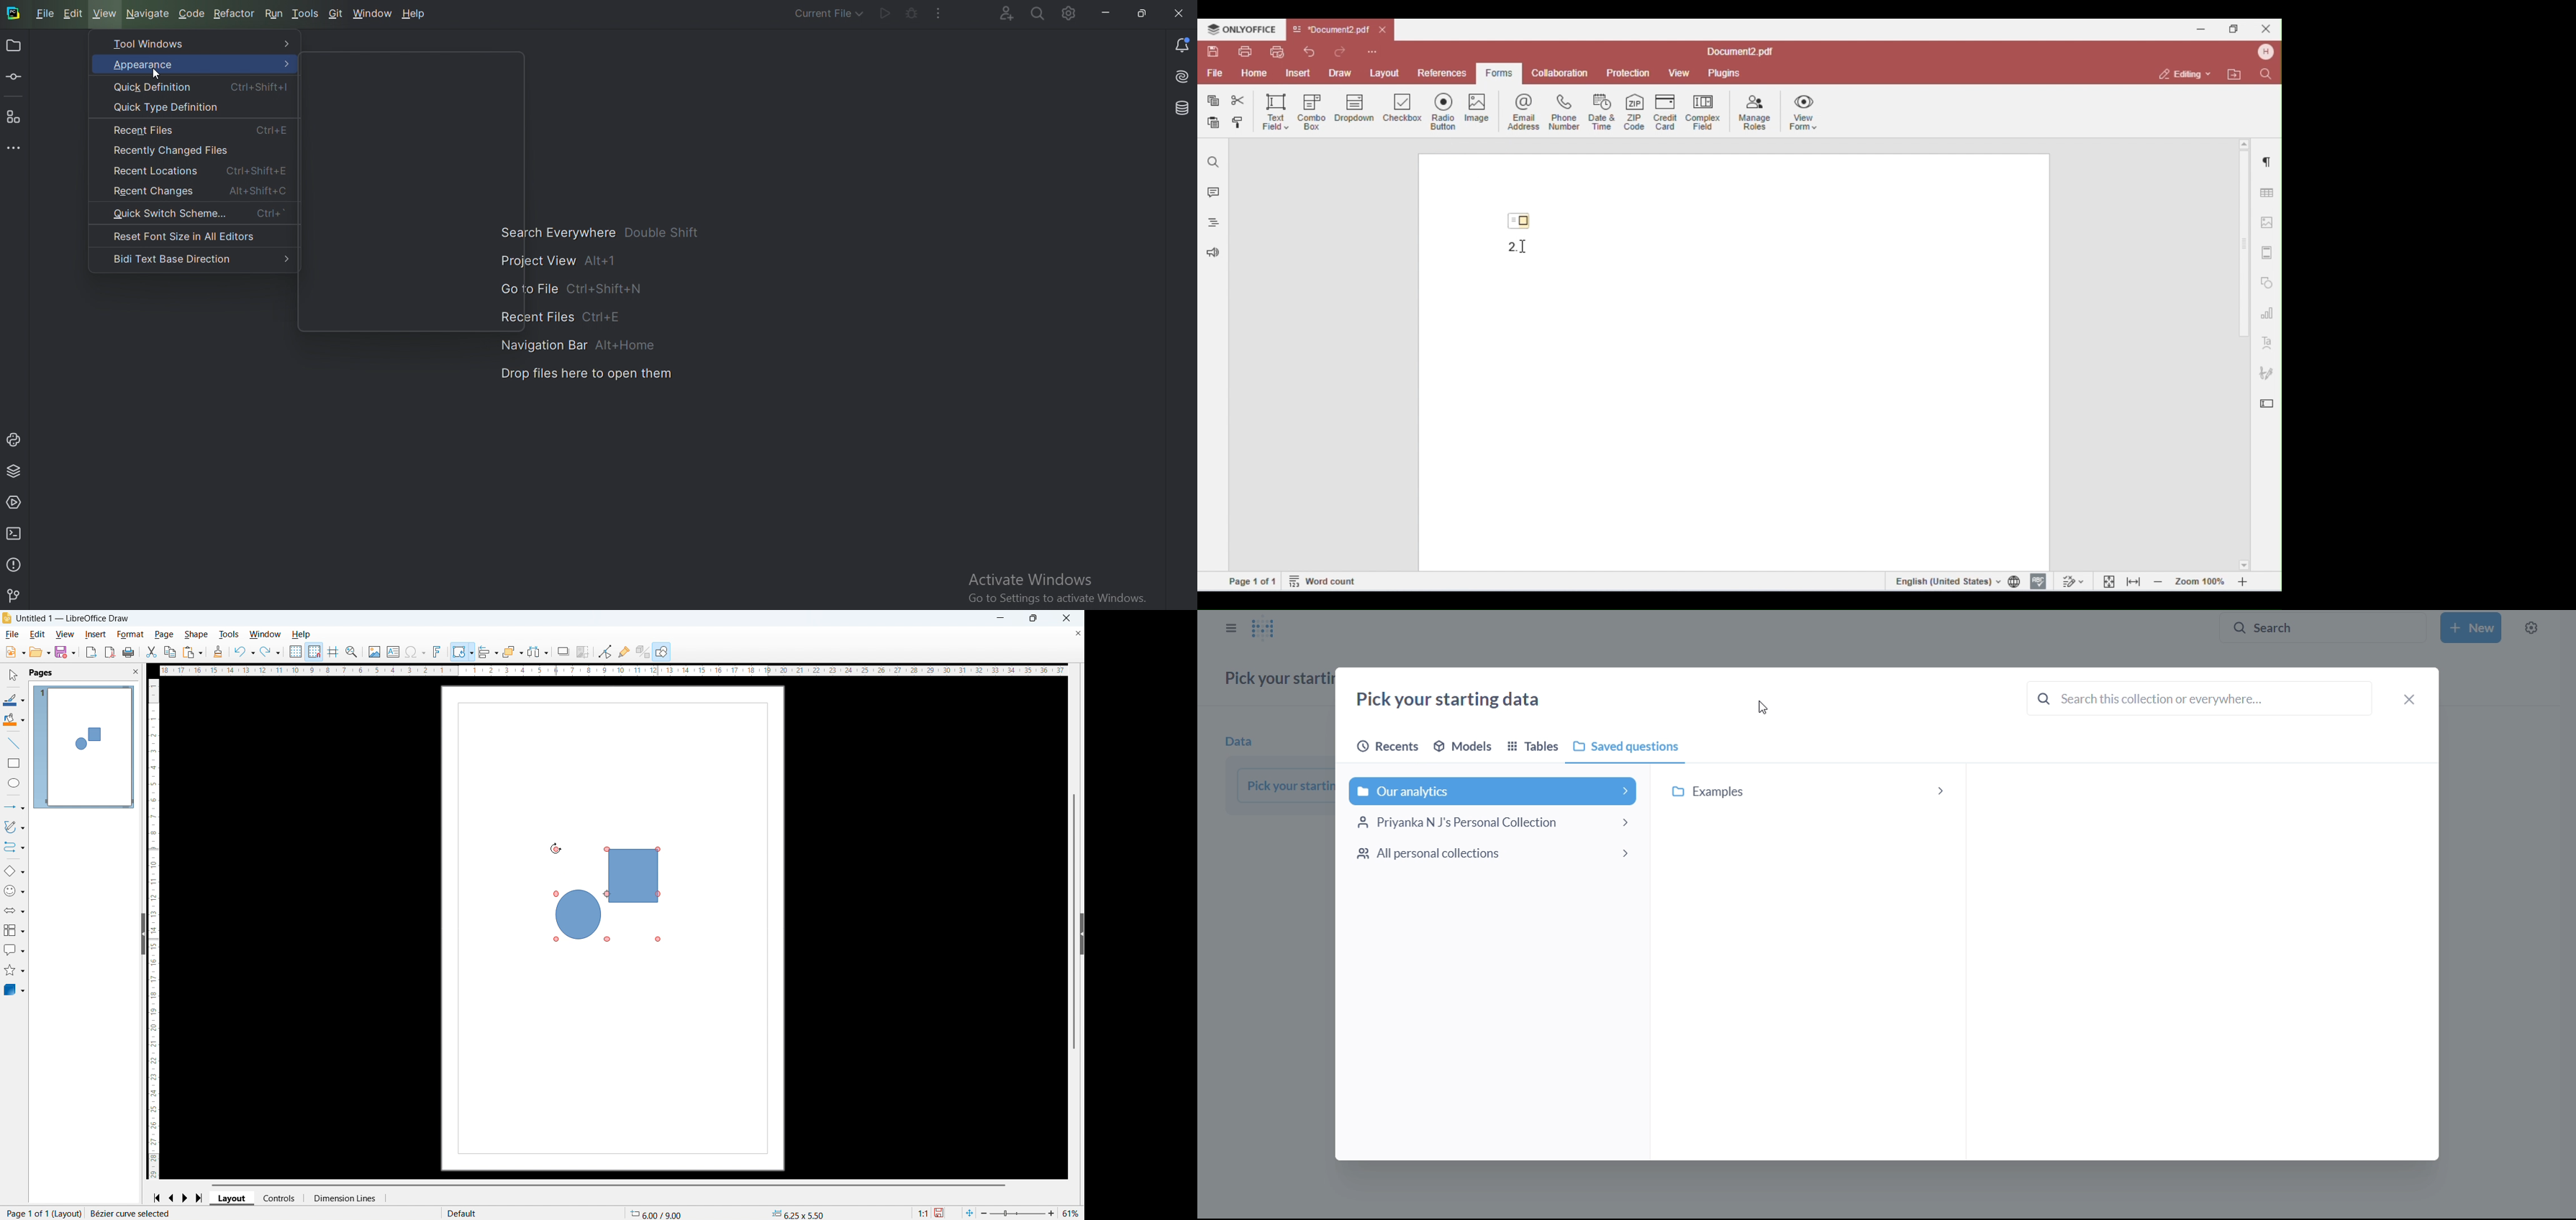  I want to click on Google extrusion , so click(642, 652).